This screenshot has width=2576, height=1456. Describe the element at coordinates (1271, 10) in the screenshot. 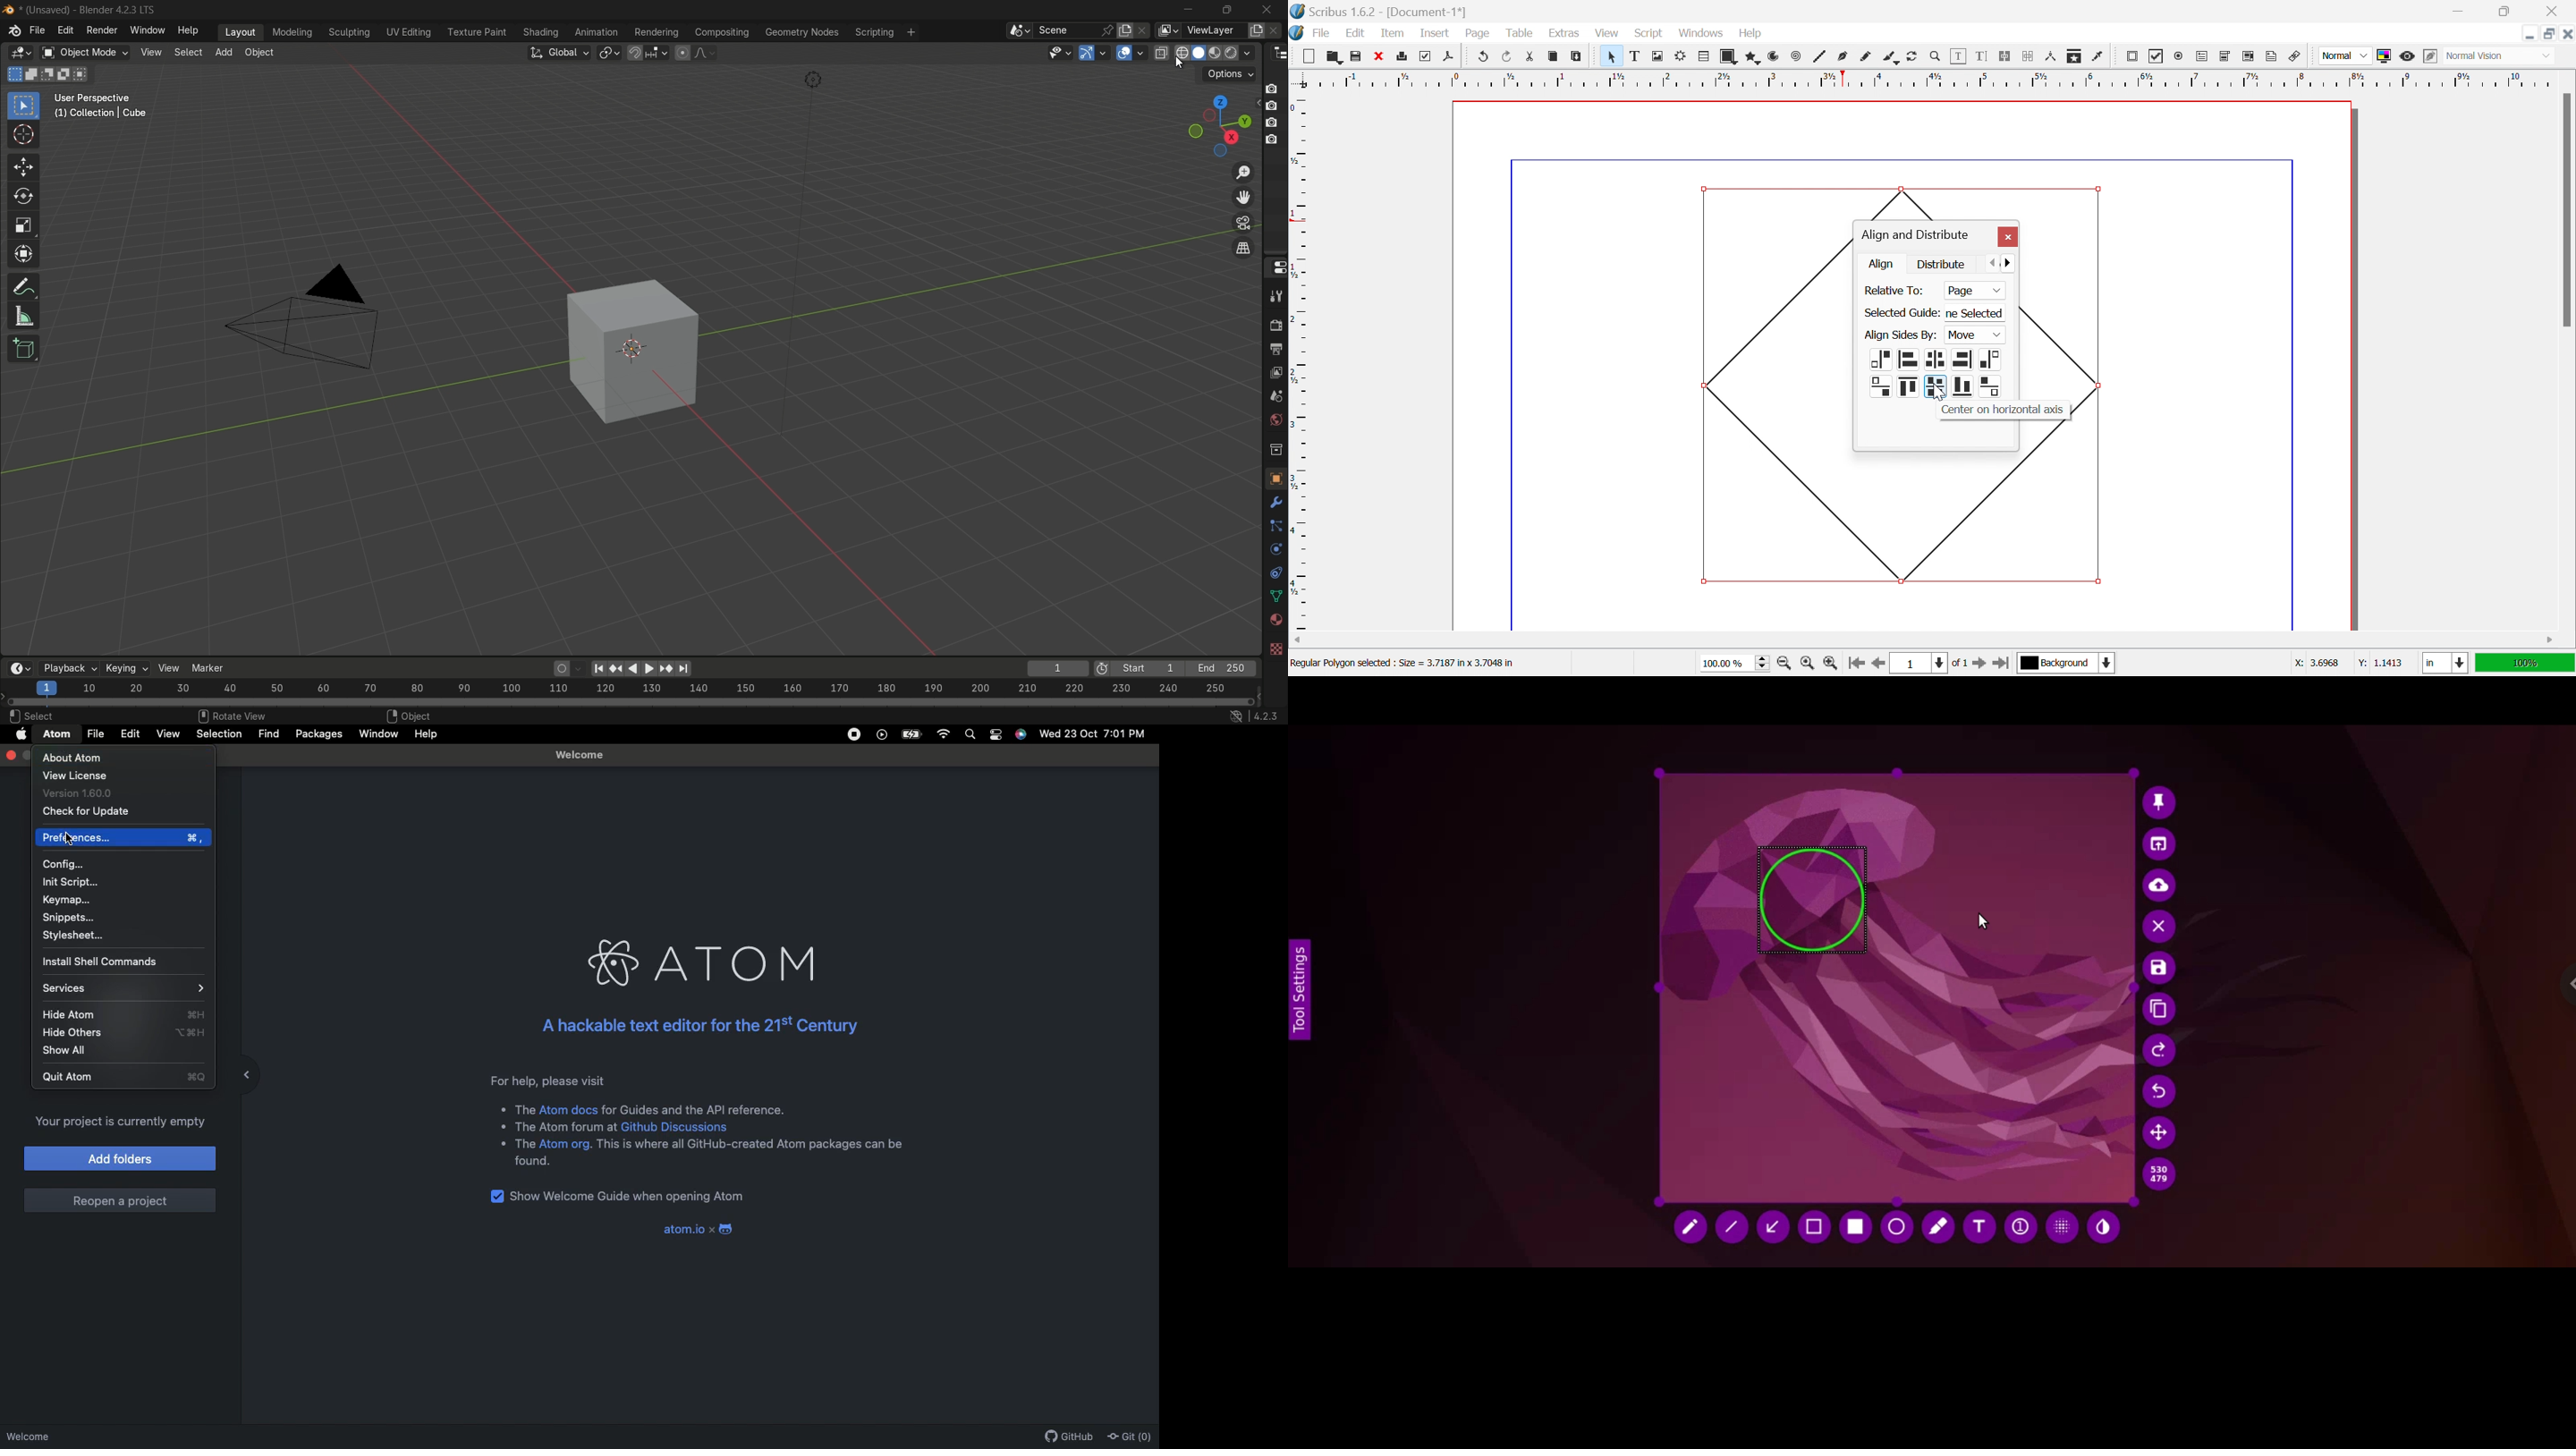

I see `close` at that location.